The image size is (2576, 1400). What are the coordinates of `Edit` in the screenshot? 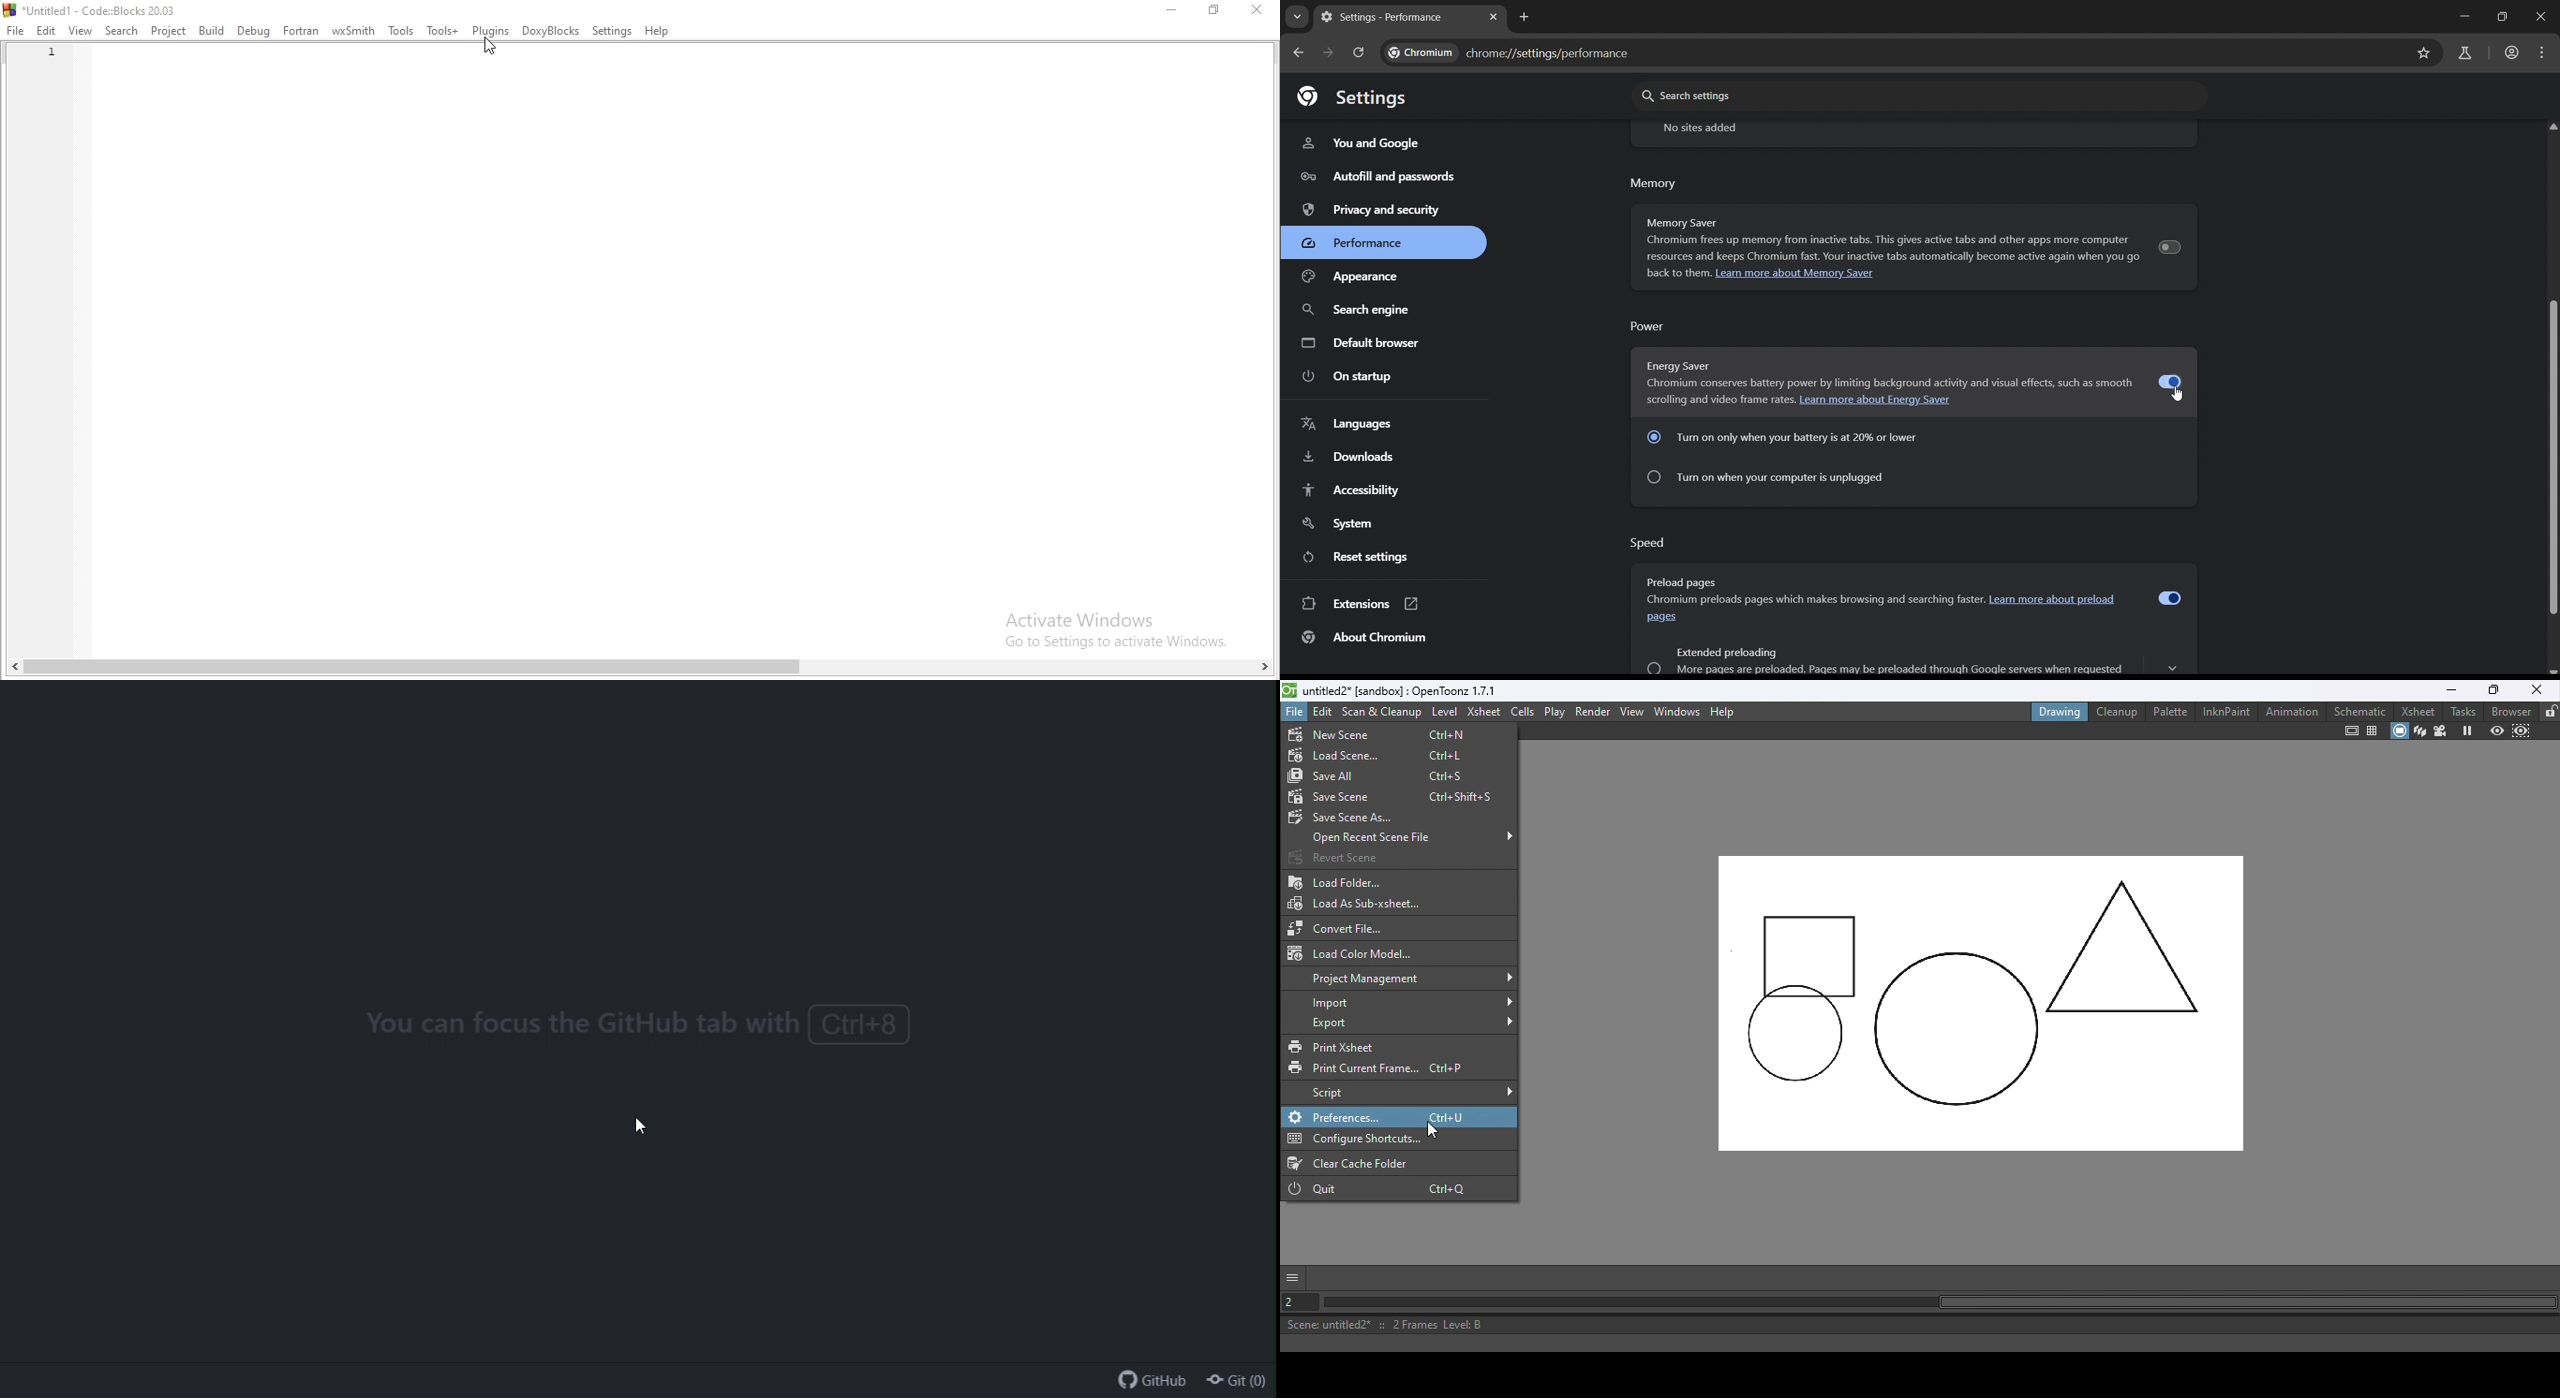 It's located at (1324, 711).